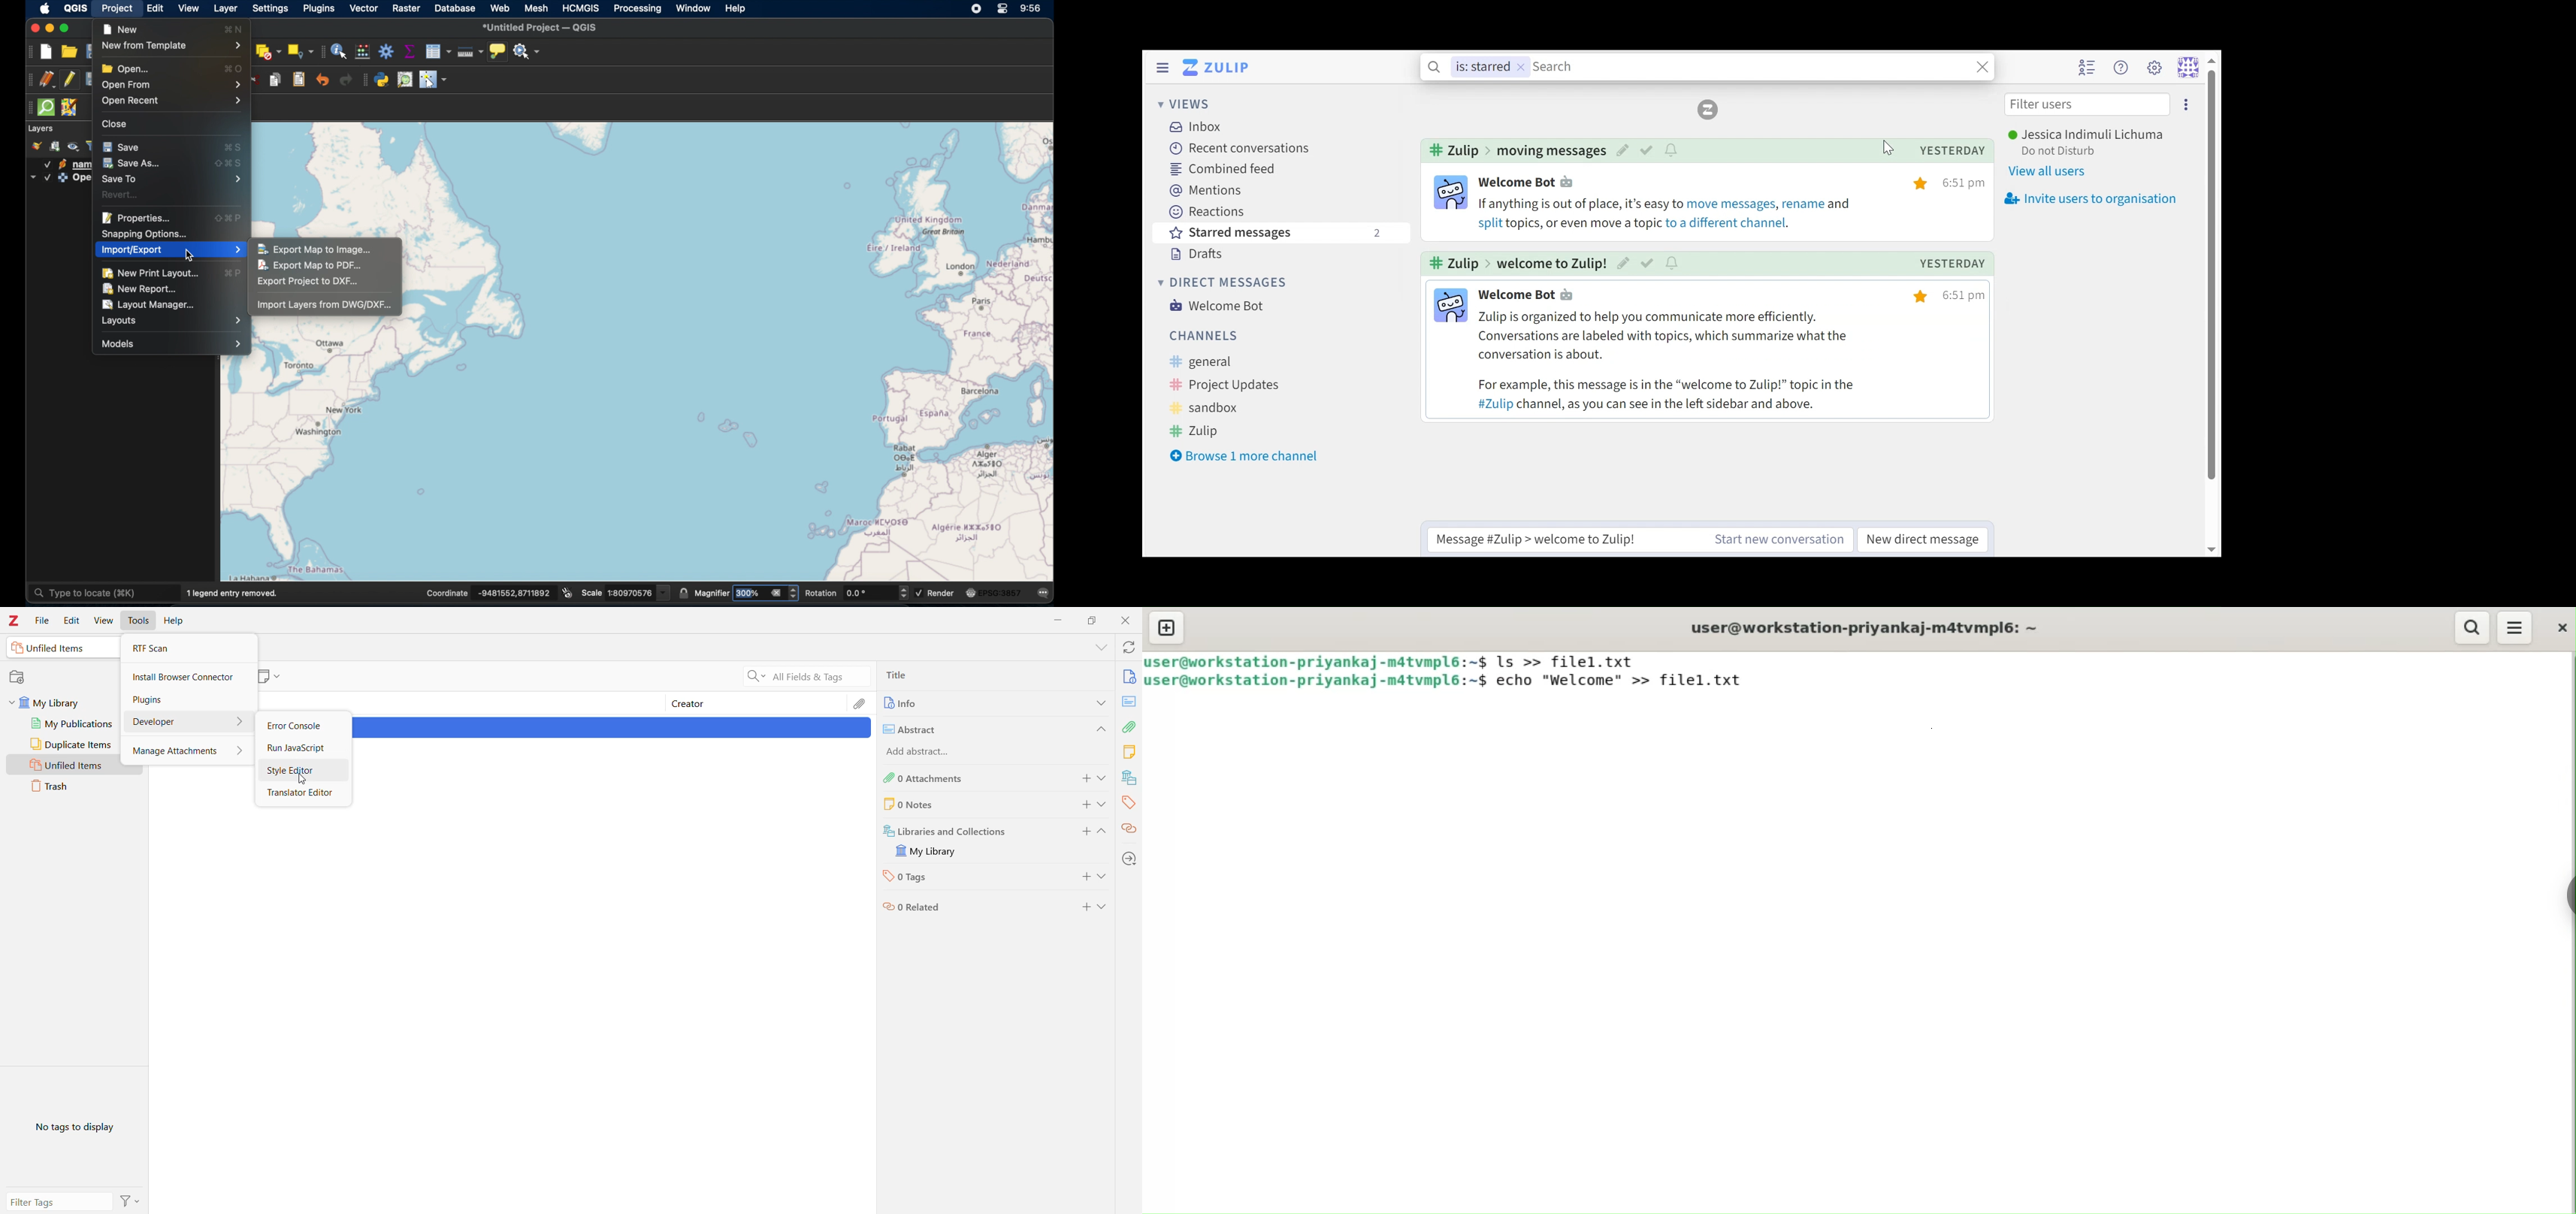  What do you see at coordinates (125, 67) in the screenshot?
I see `open ` at bounding box center [125, 67].